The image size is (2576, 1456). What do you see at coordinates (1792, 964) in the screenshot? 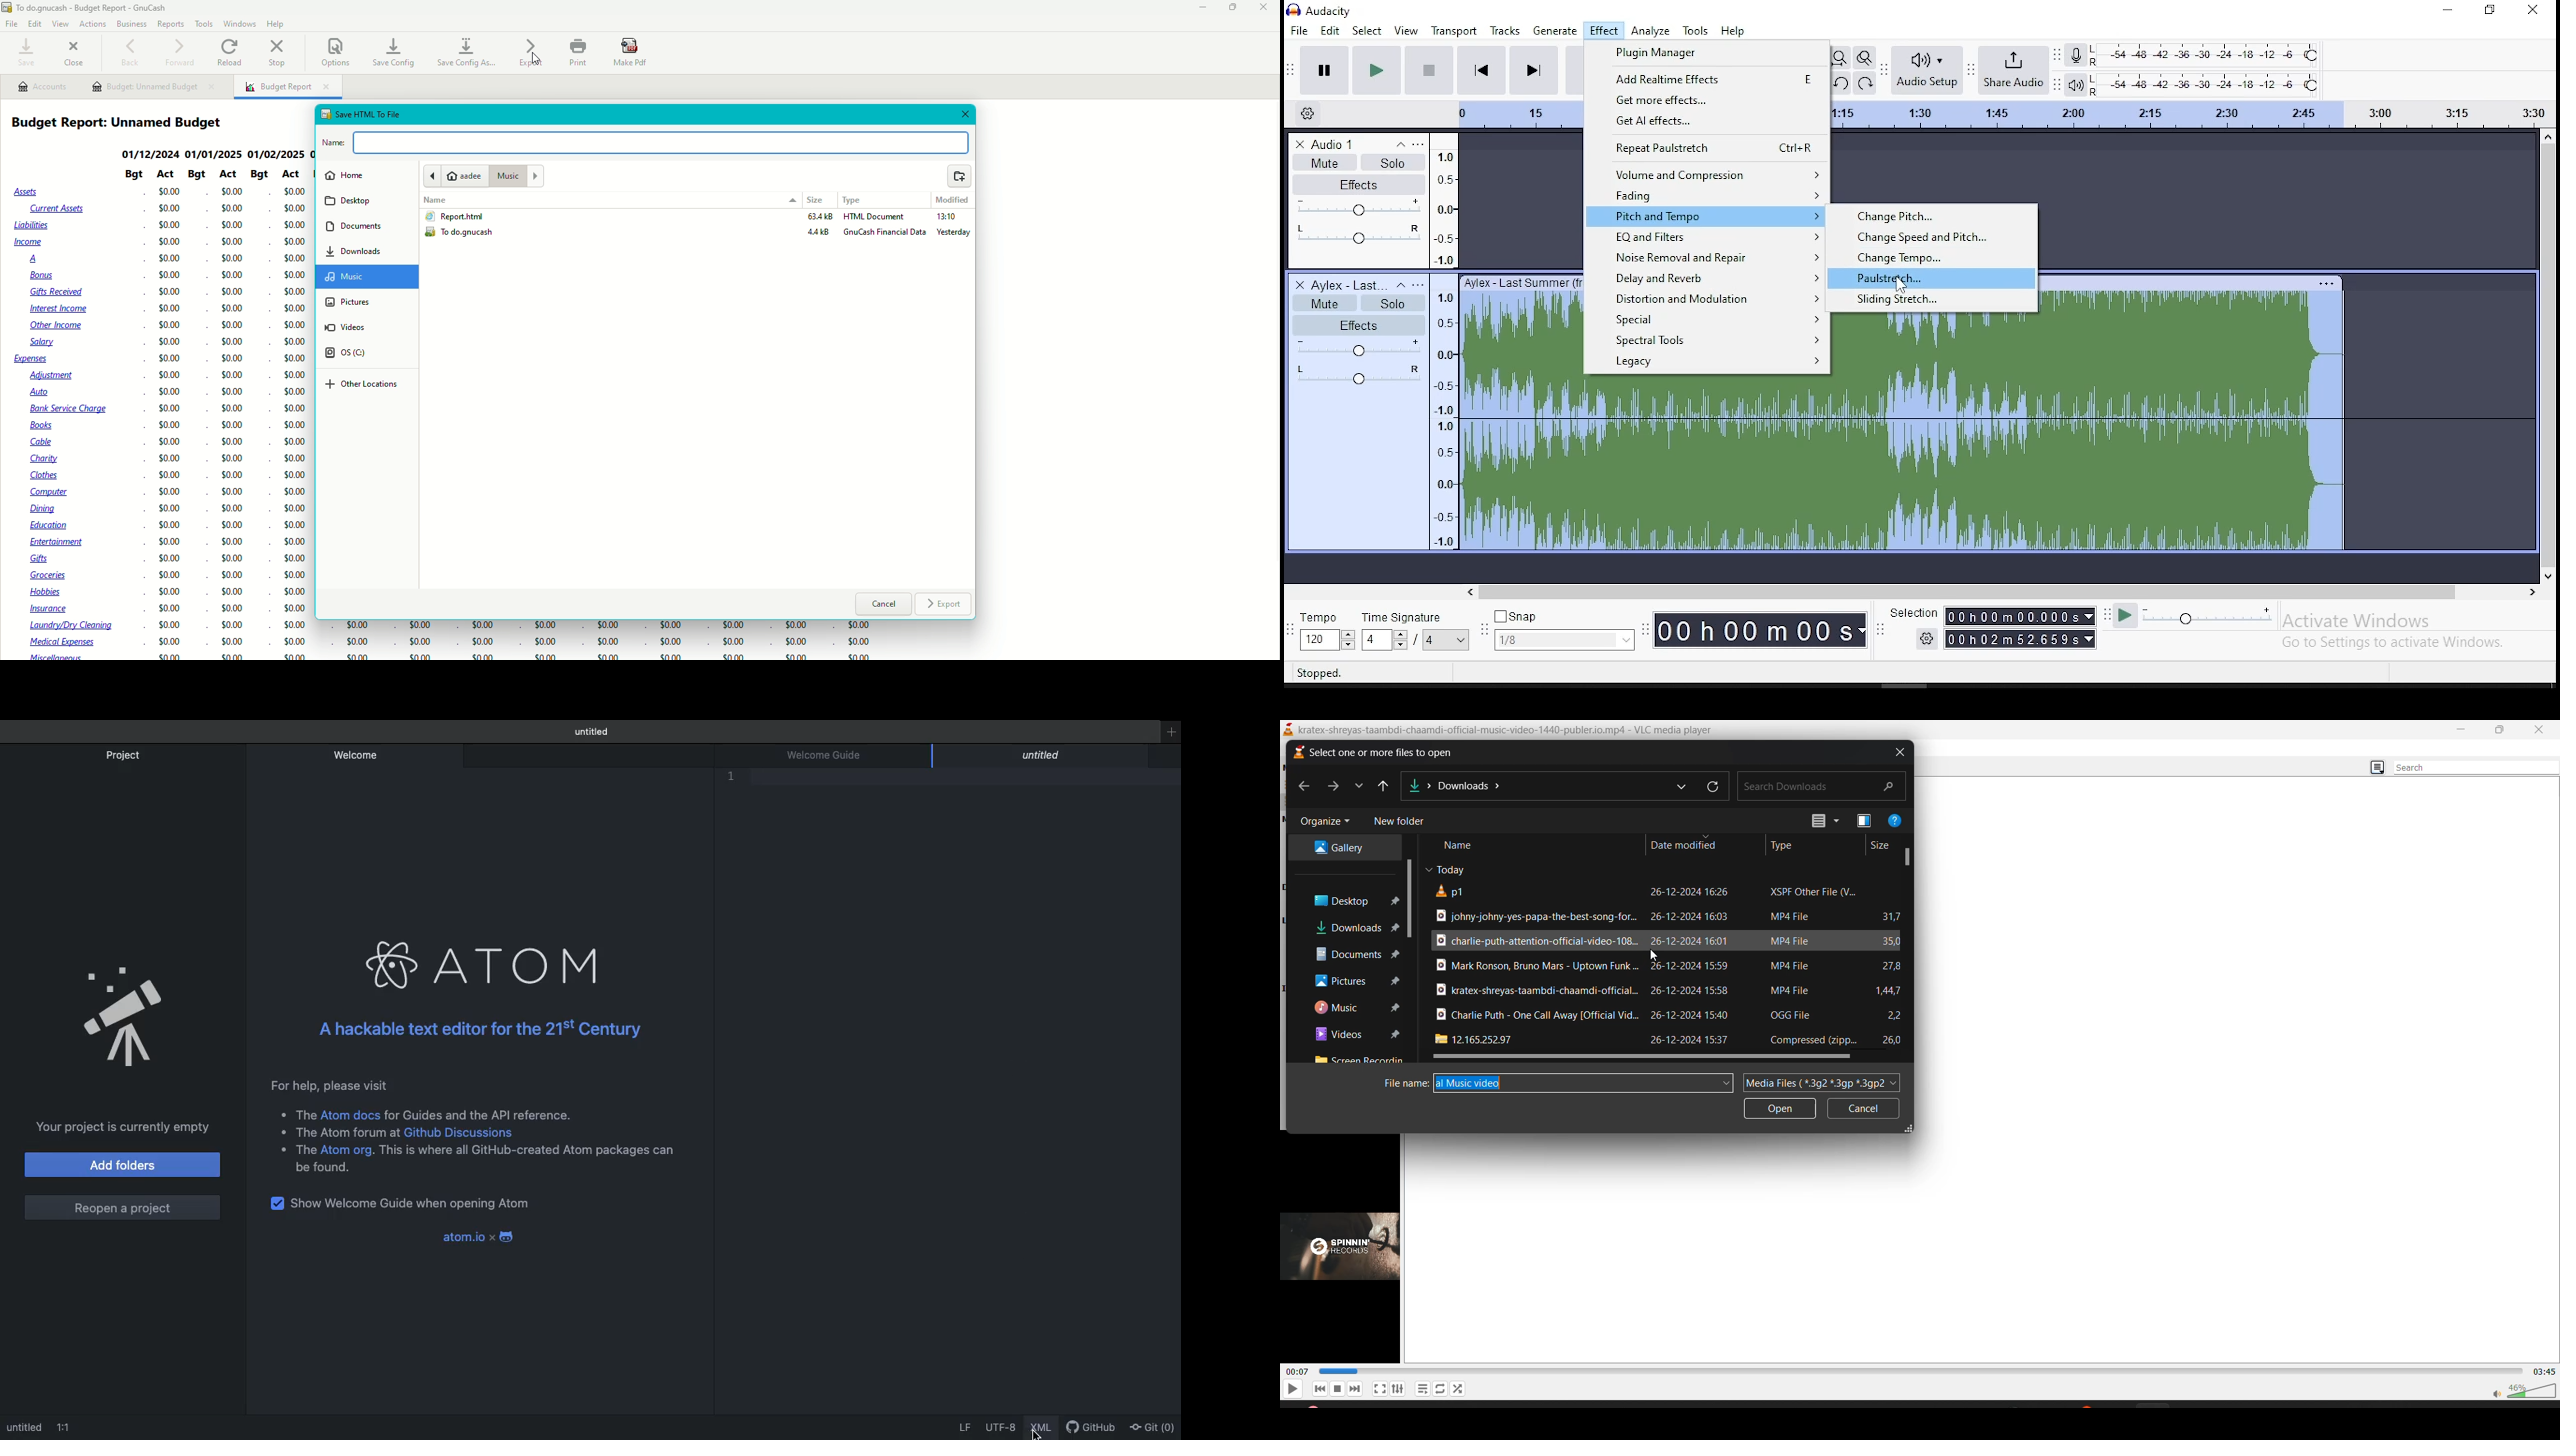
I see `file type` at bounding box center [1792, 964].